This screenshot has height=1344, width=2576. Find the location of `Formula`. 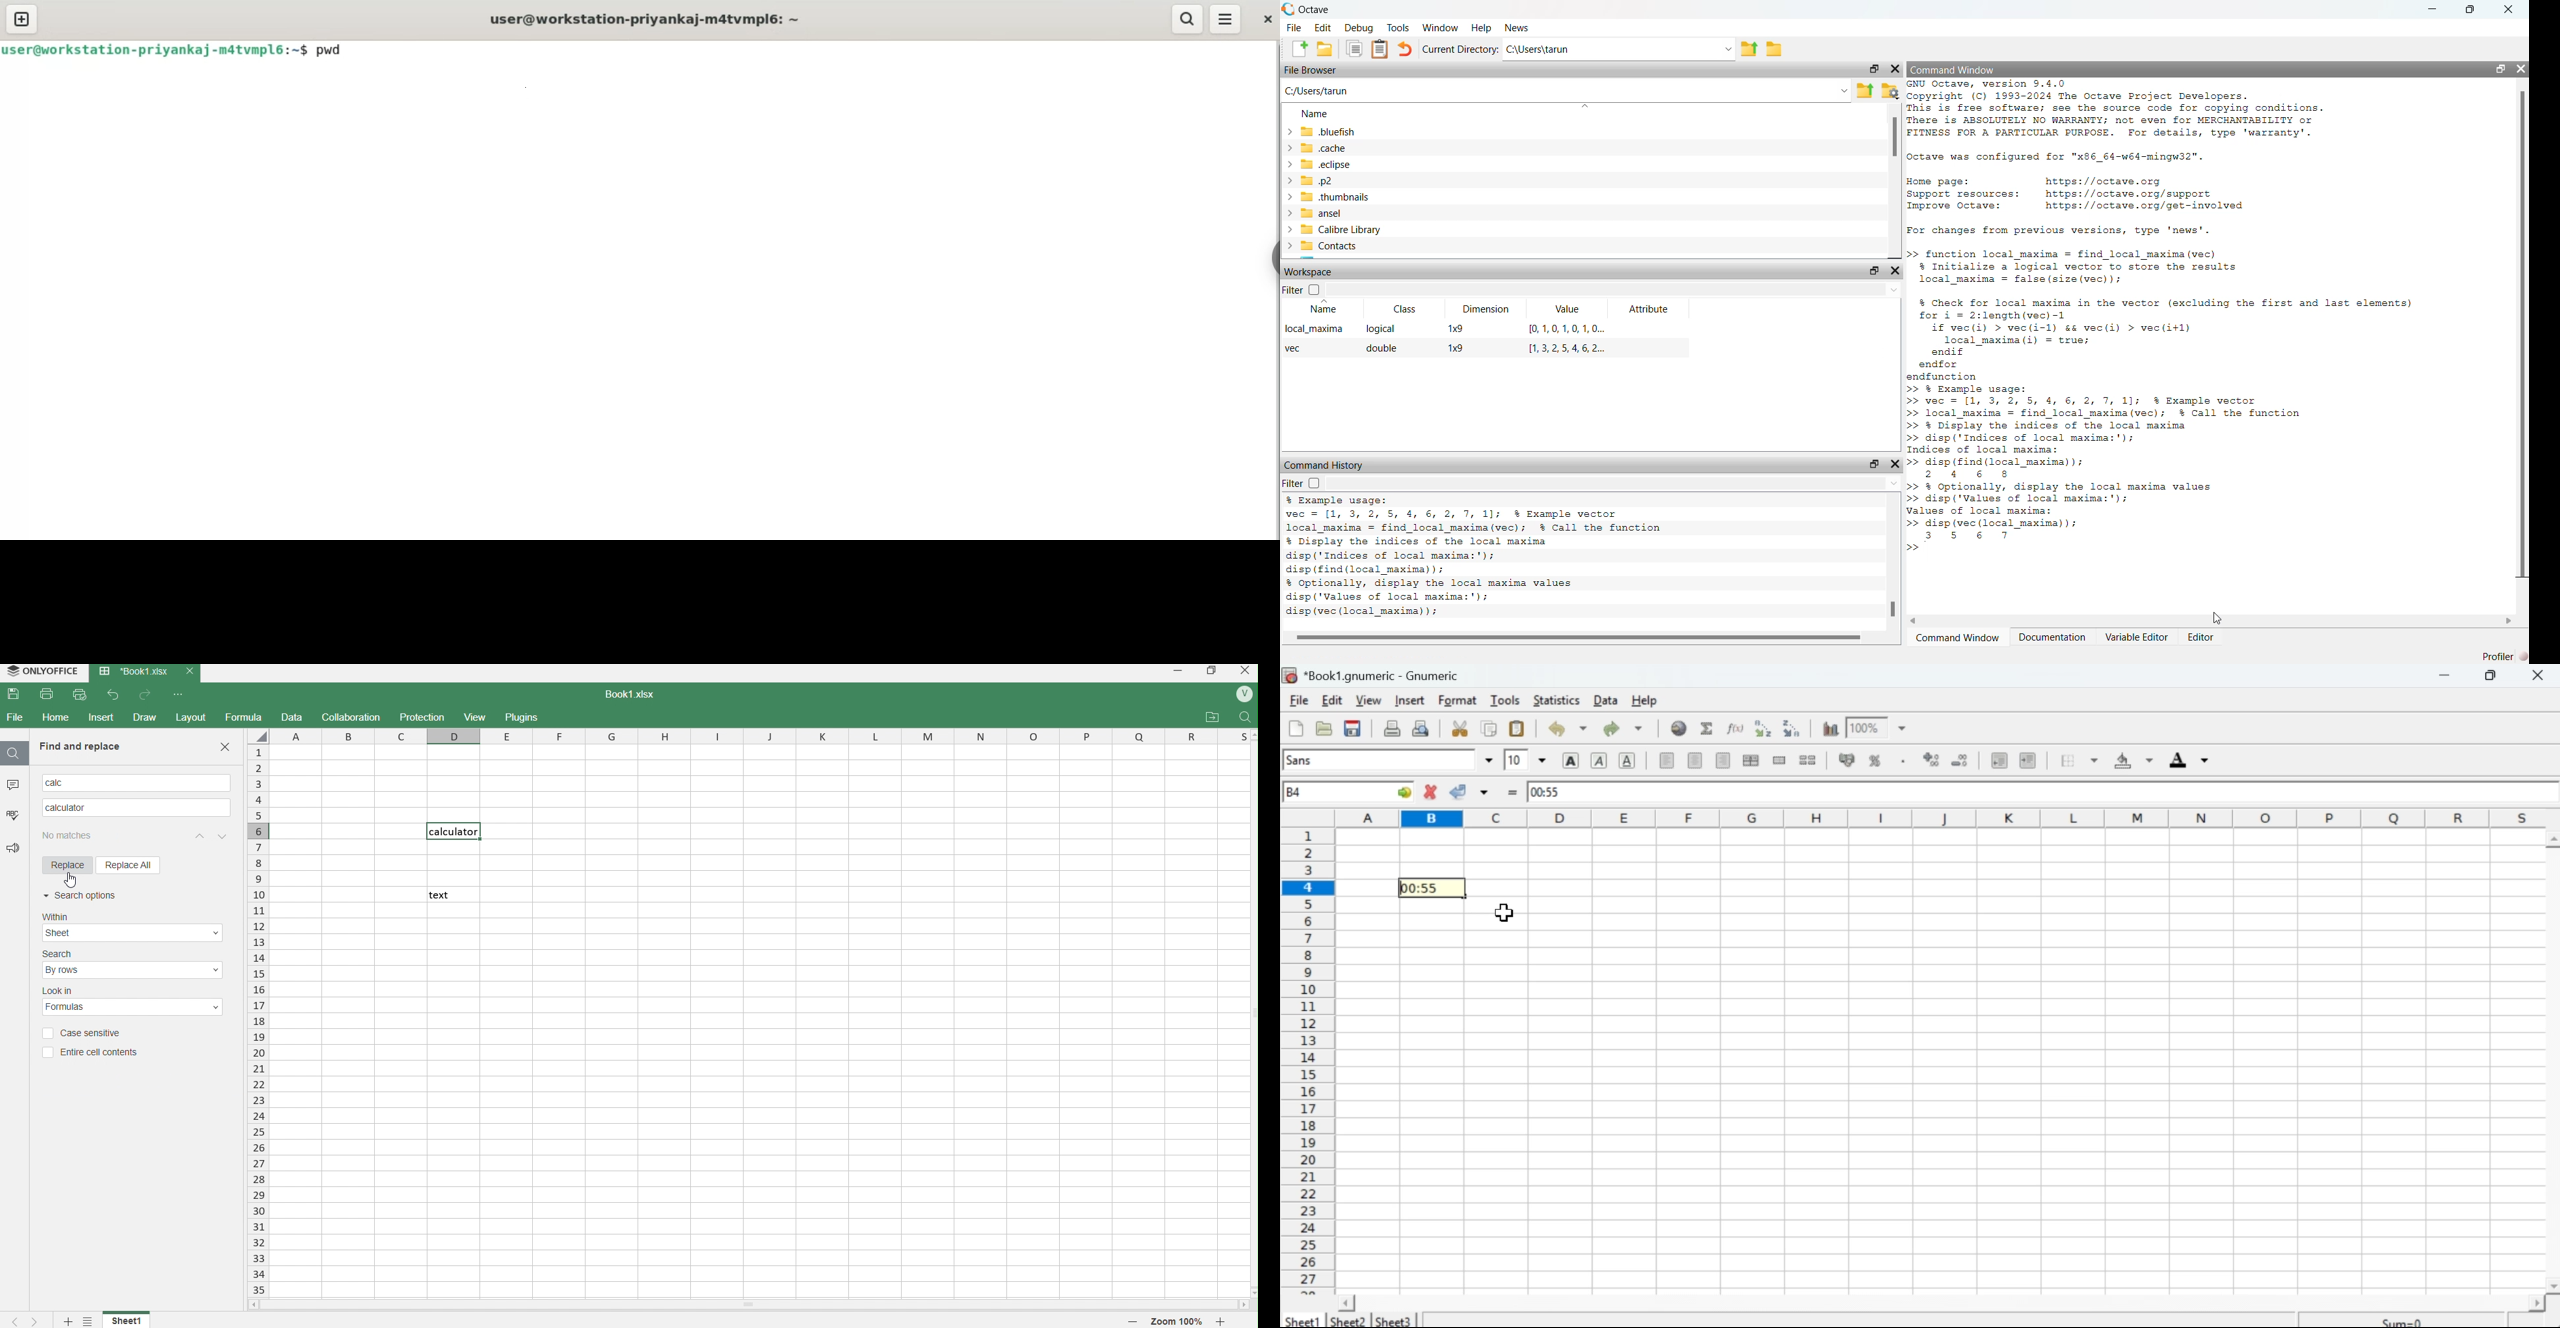

Formula is located at coordinates (1708, 728).